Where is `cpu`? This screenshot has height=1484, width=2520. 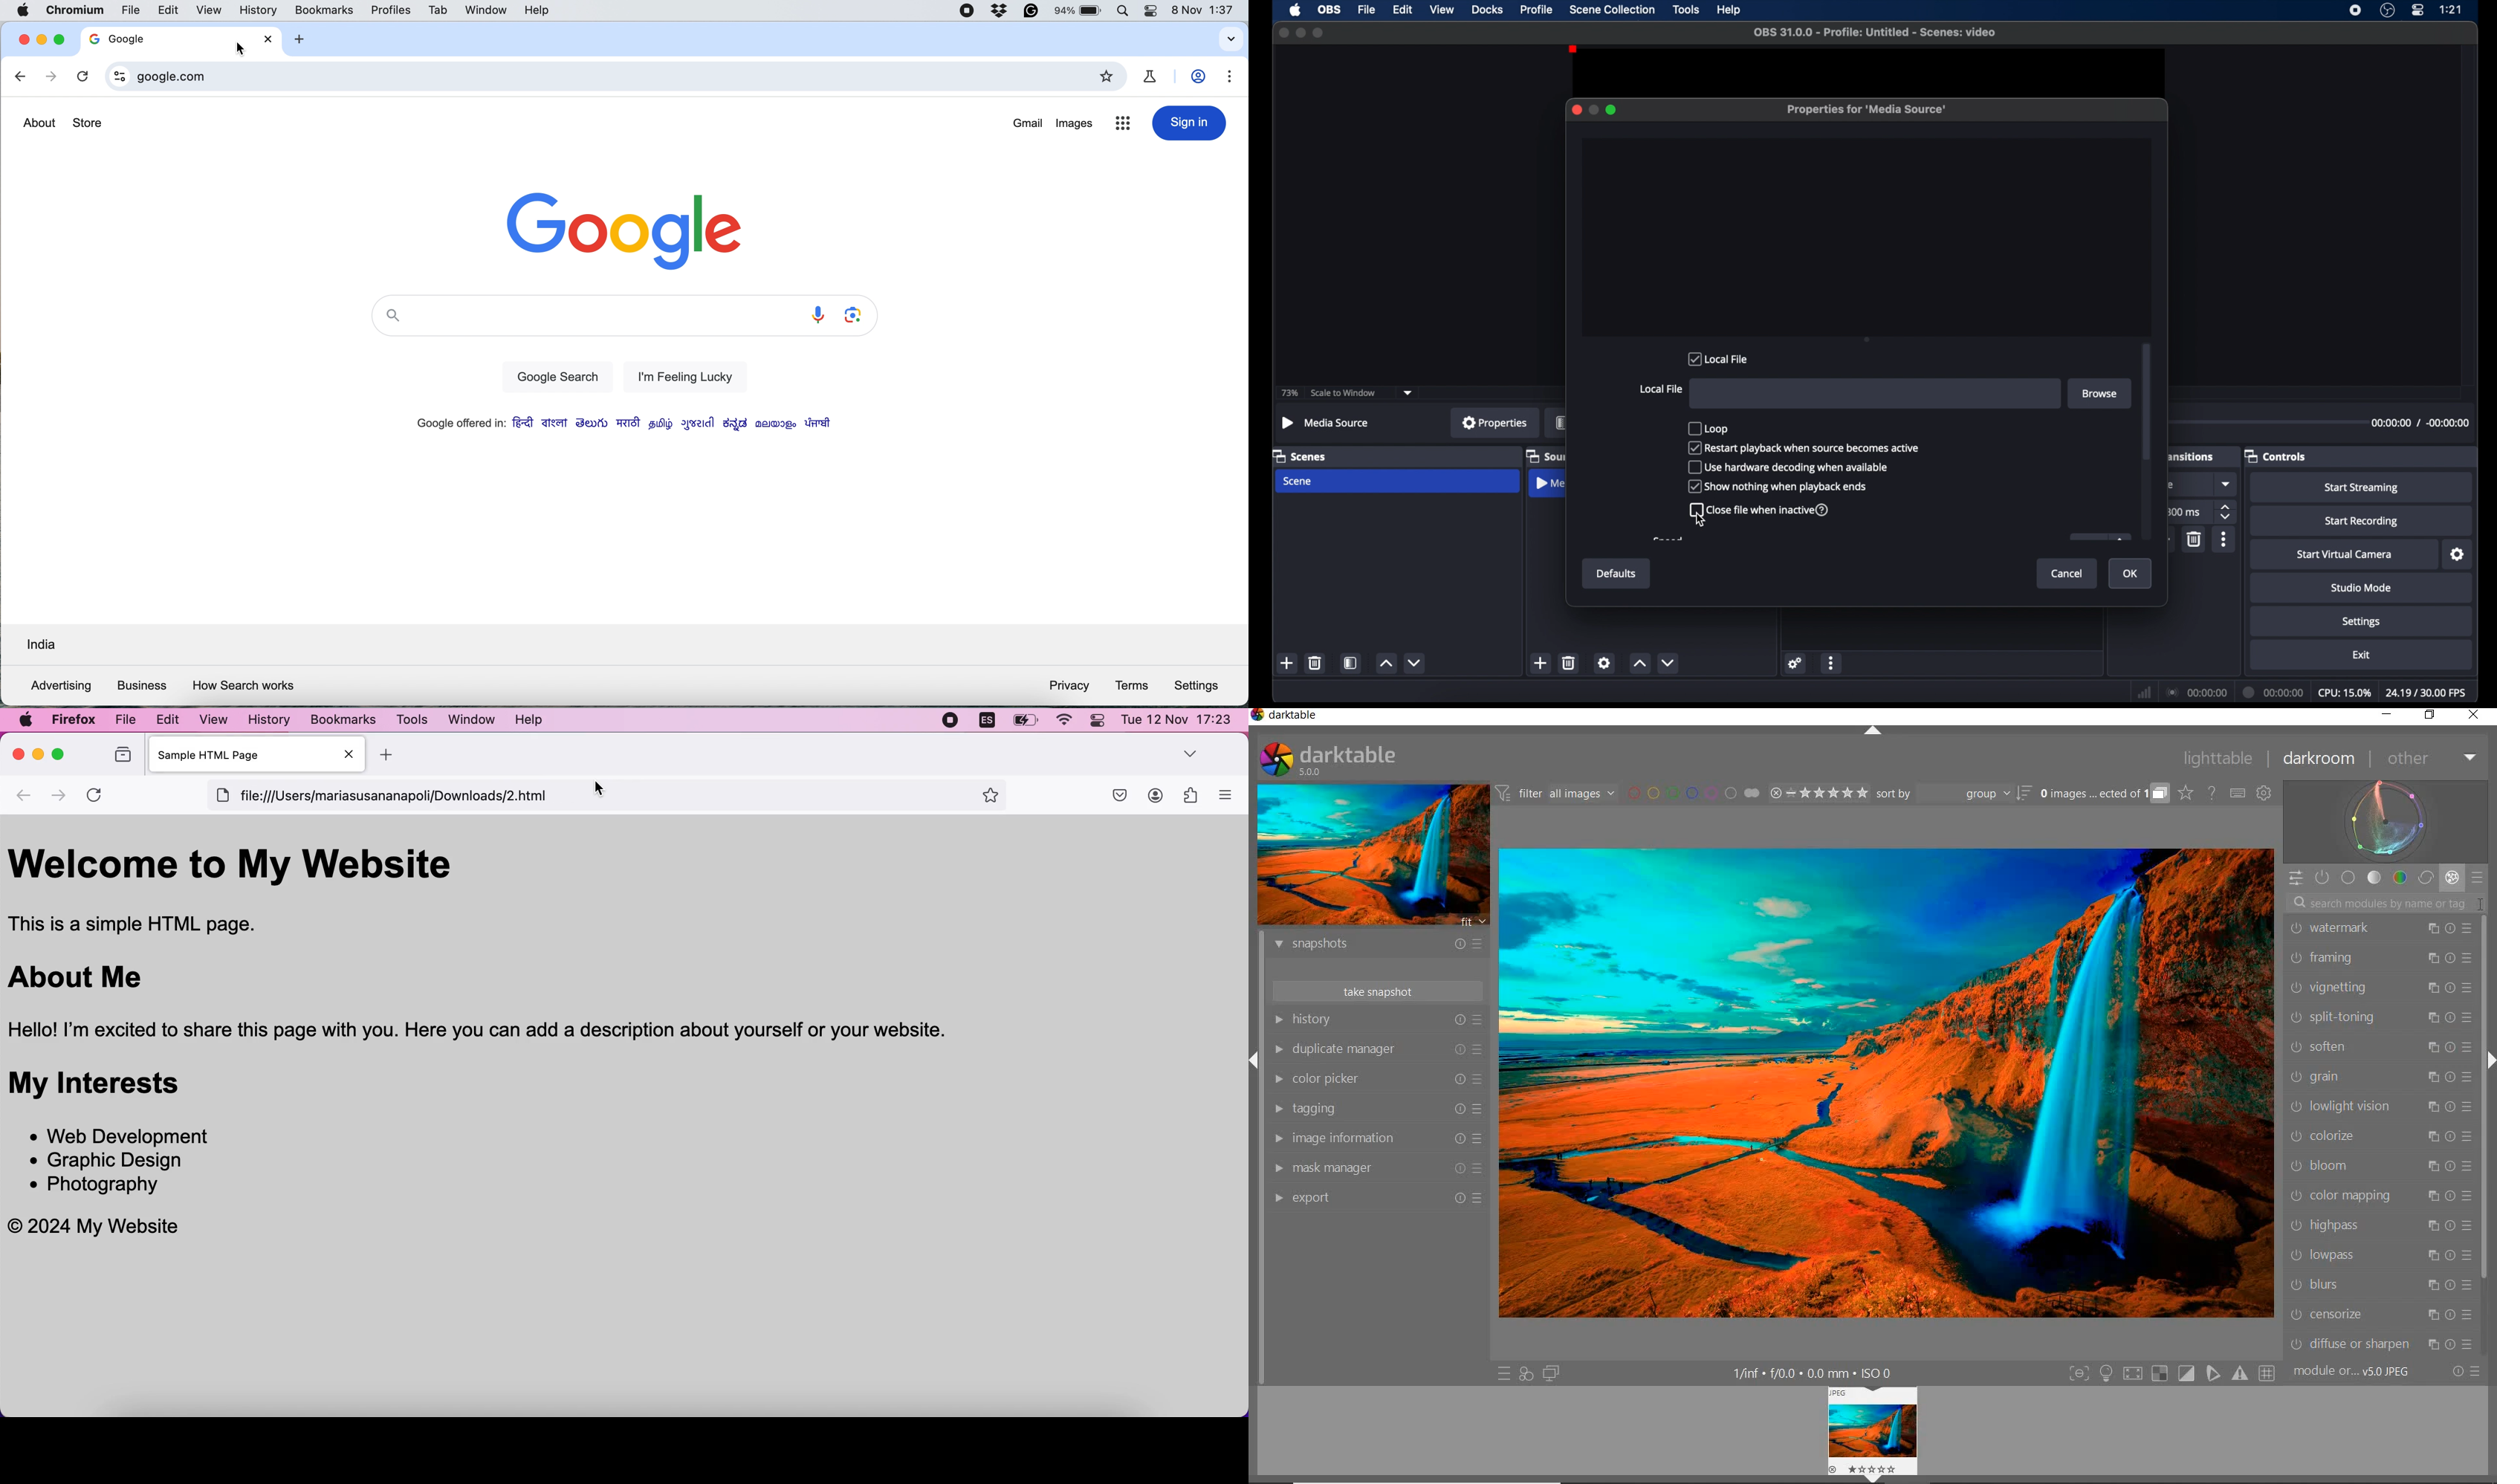 cpu is located at coordinates (2344, 692).